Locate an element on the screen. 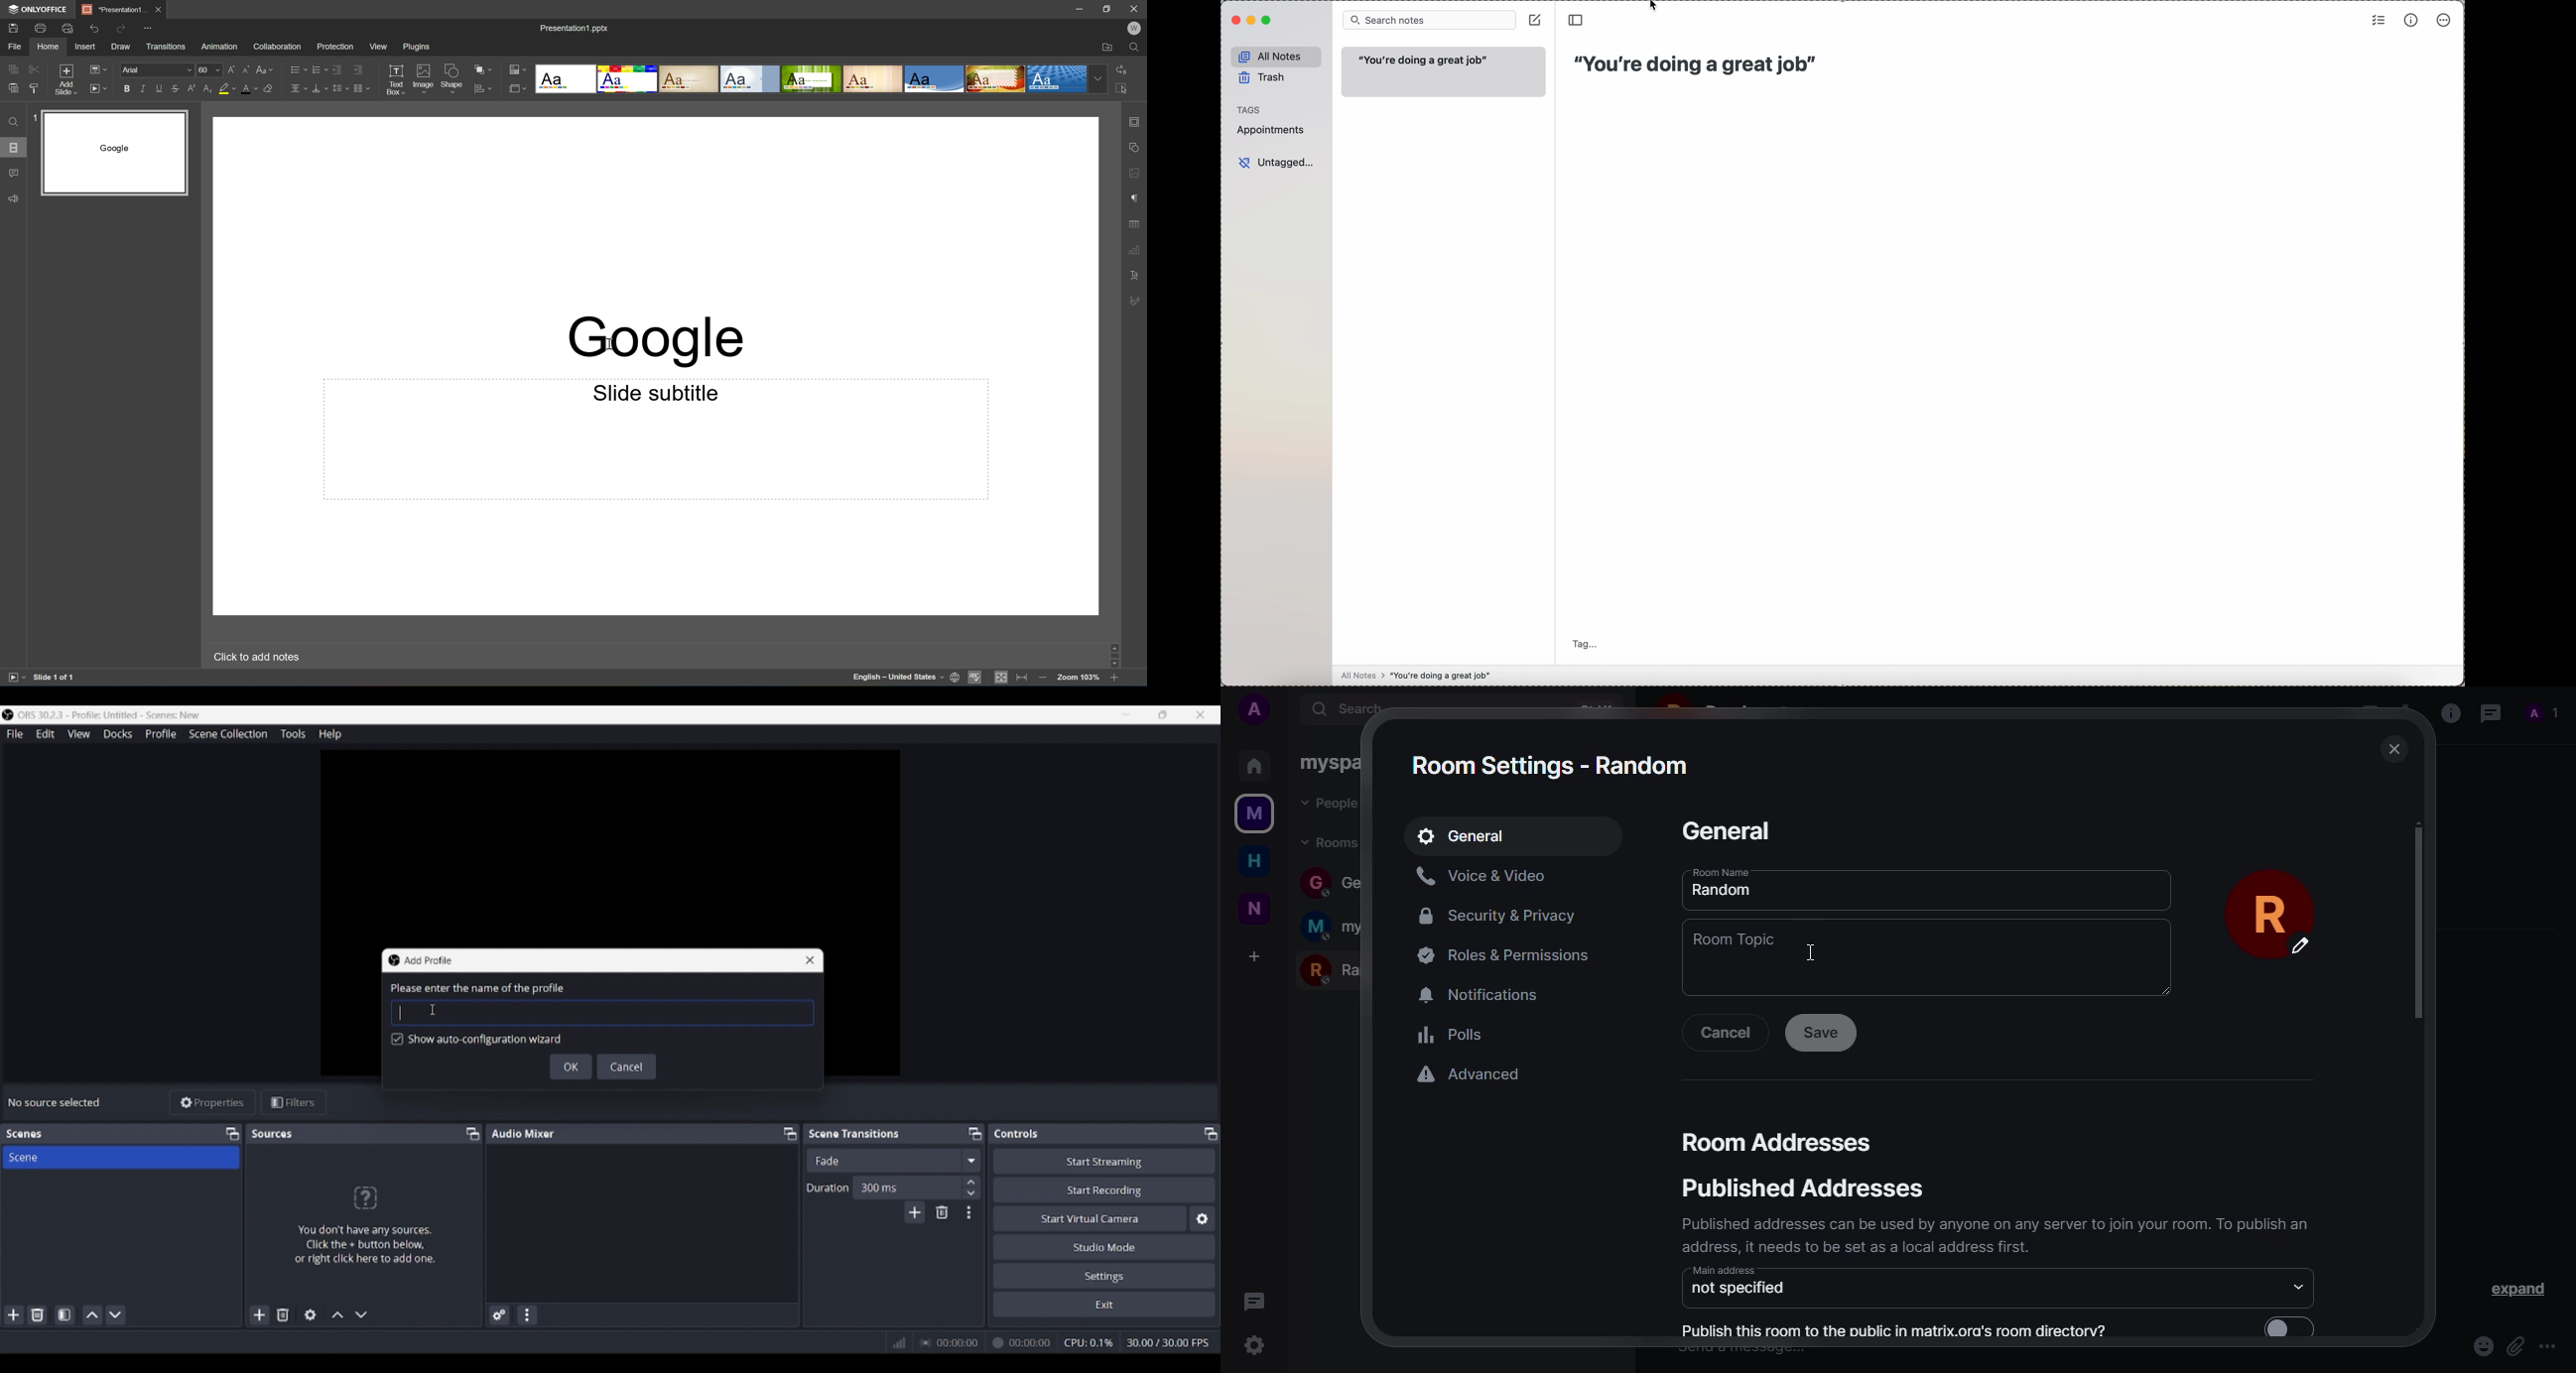  Table settings is located at coordinates (1135, 224).